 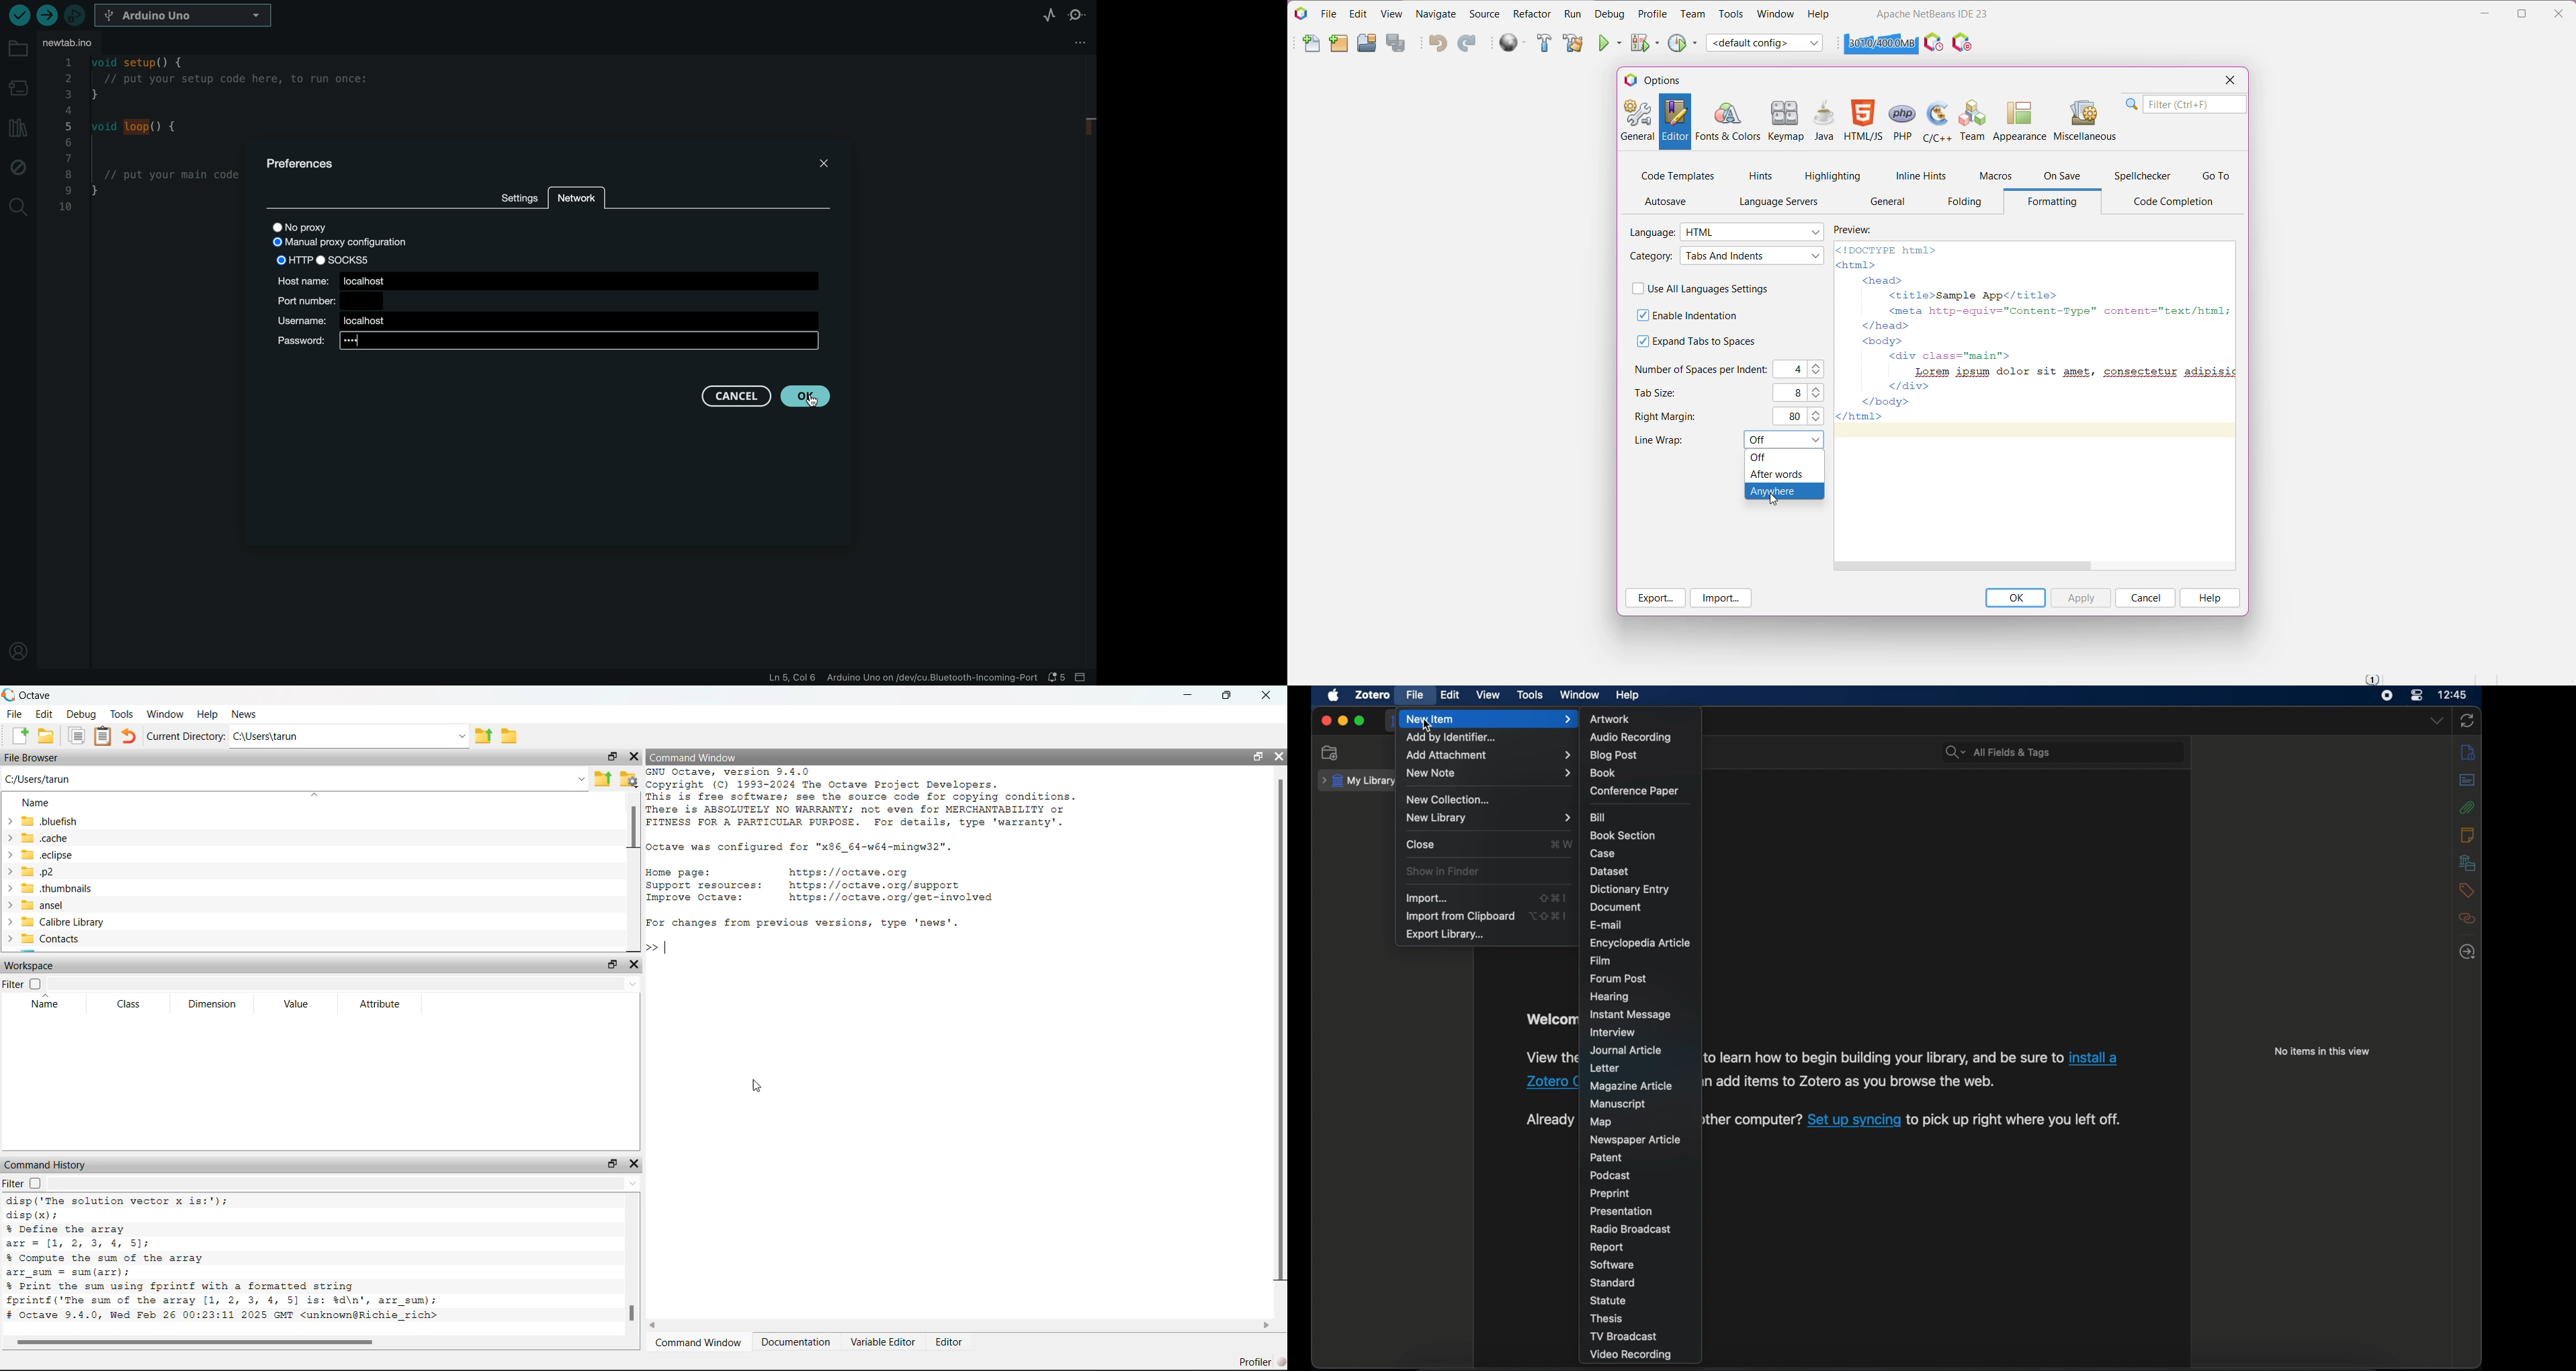 What do you see at coordinates (1612, 1265) in the screenshot?
I see `software` at bounding box center [1612, 1265].